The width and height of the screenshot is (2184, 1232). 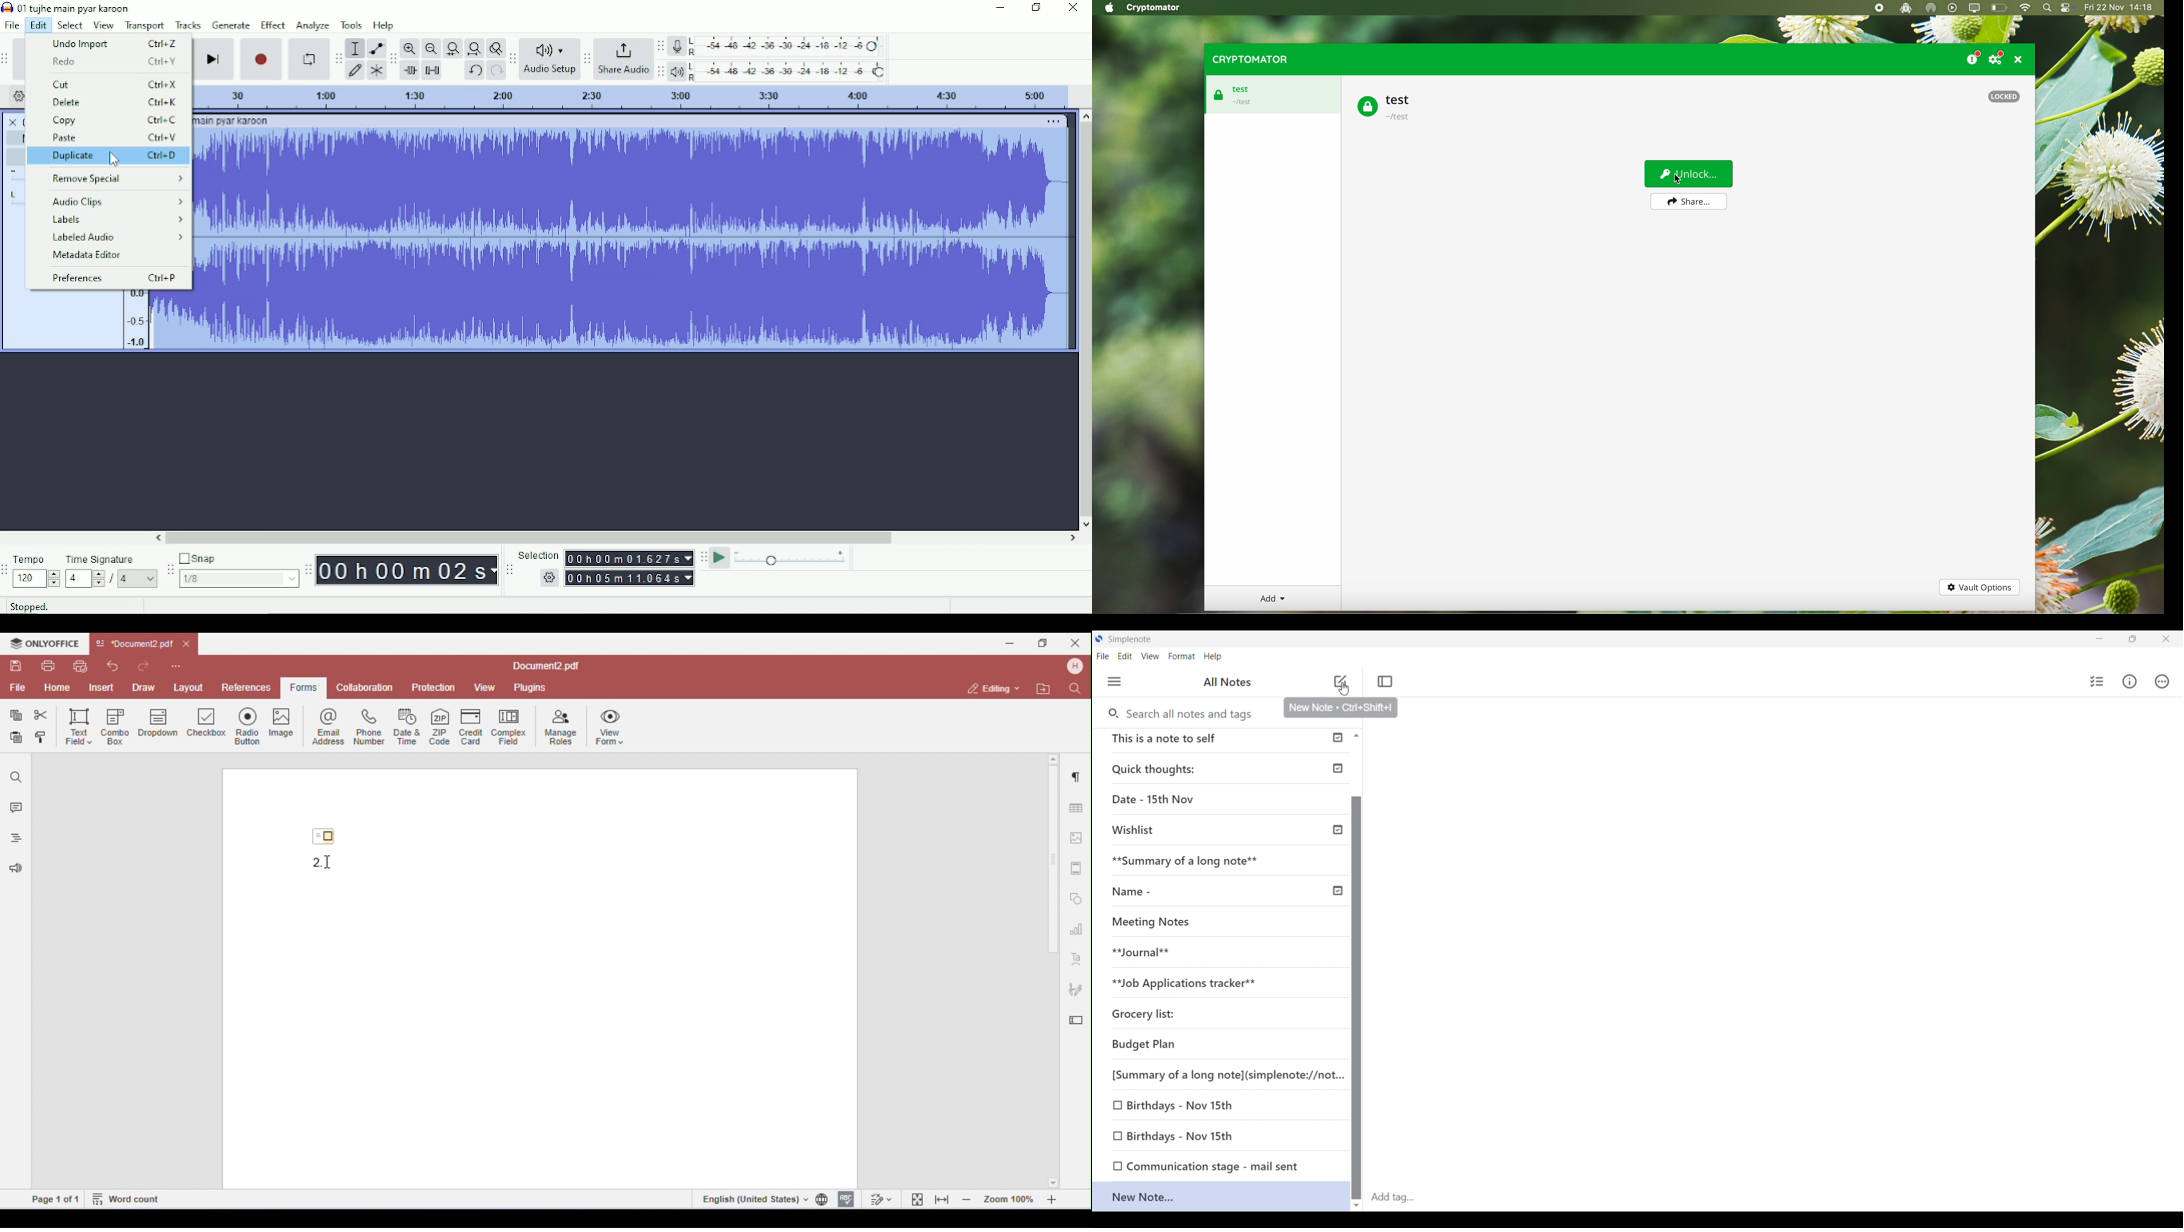 What do you see at coordinates (261, 59) in the screenshot?
I see `Record` at bounding box center [261, 59].